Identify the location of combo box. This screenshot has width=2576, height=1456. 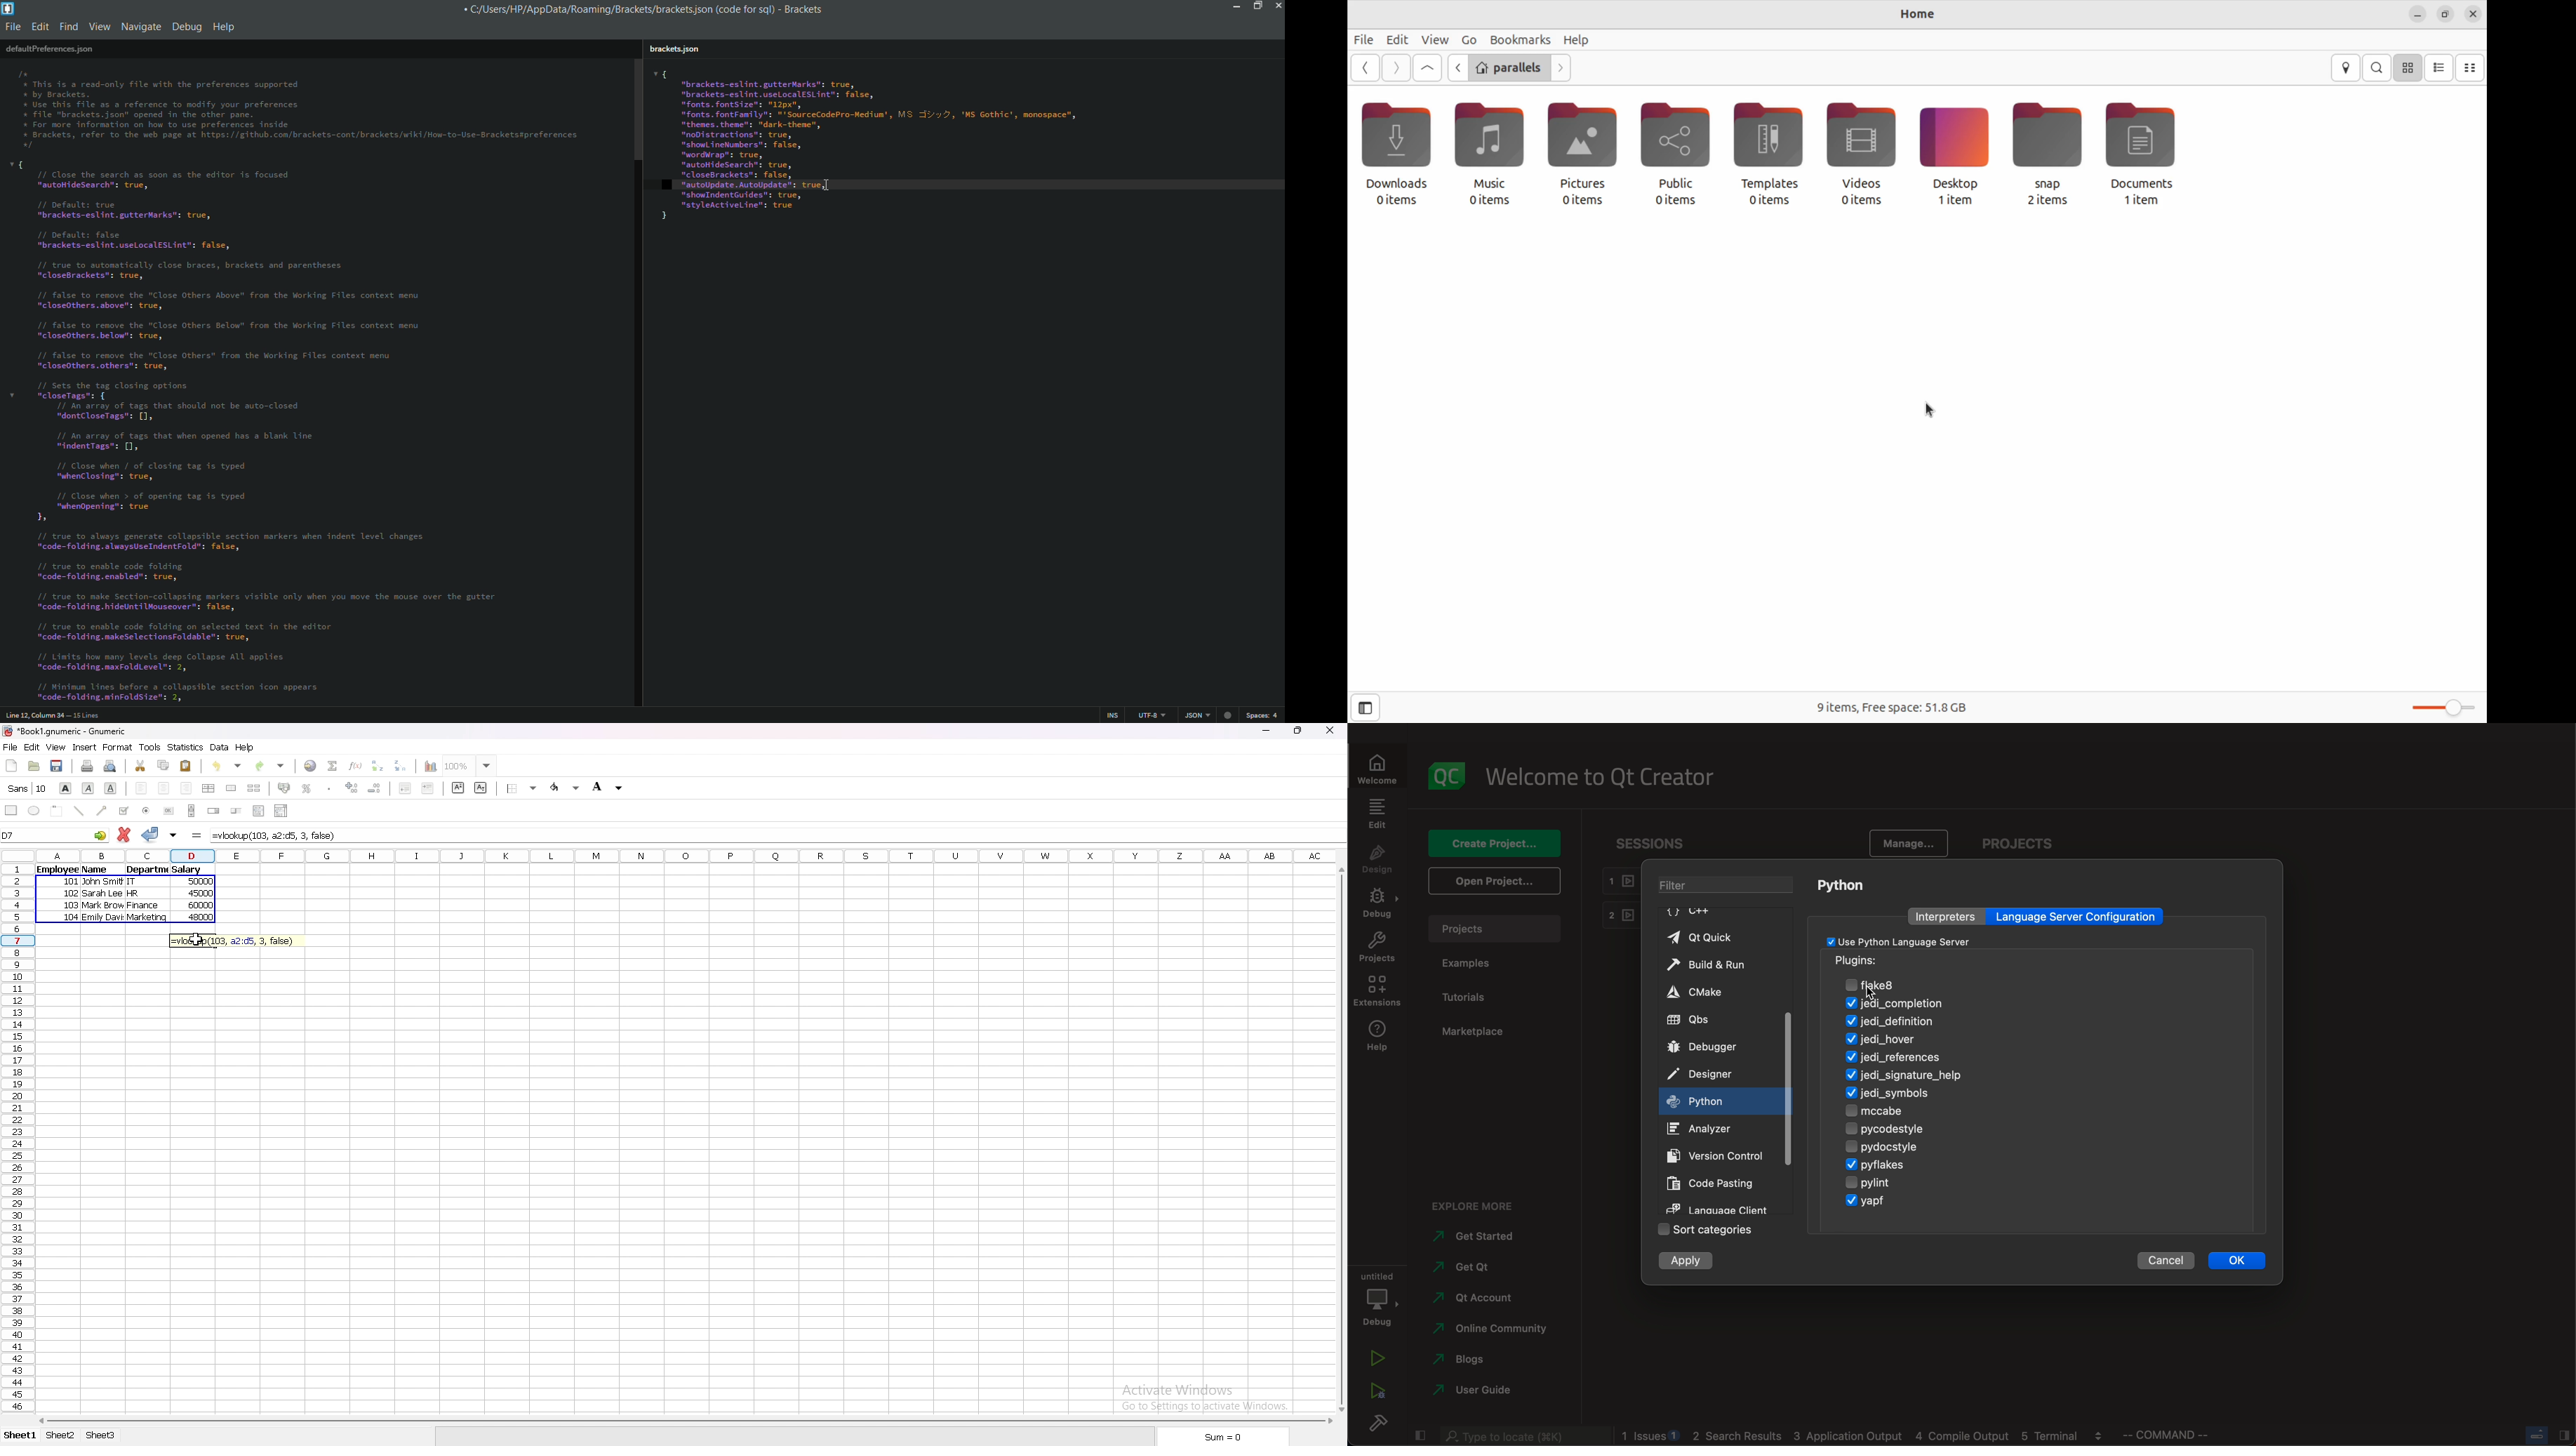
(281, 811).